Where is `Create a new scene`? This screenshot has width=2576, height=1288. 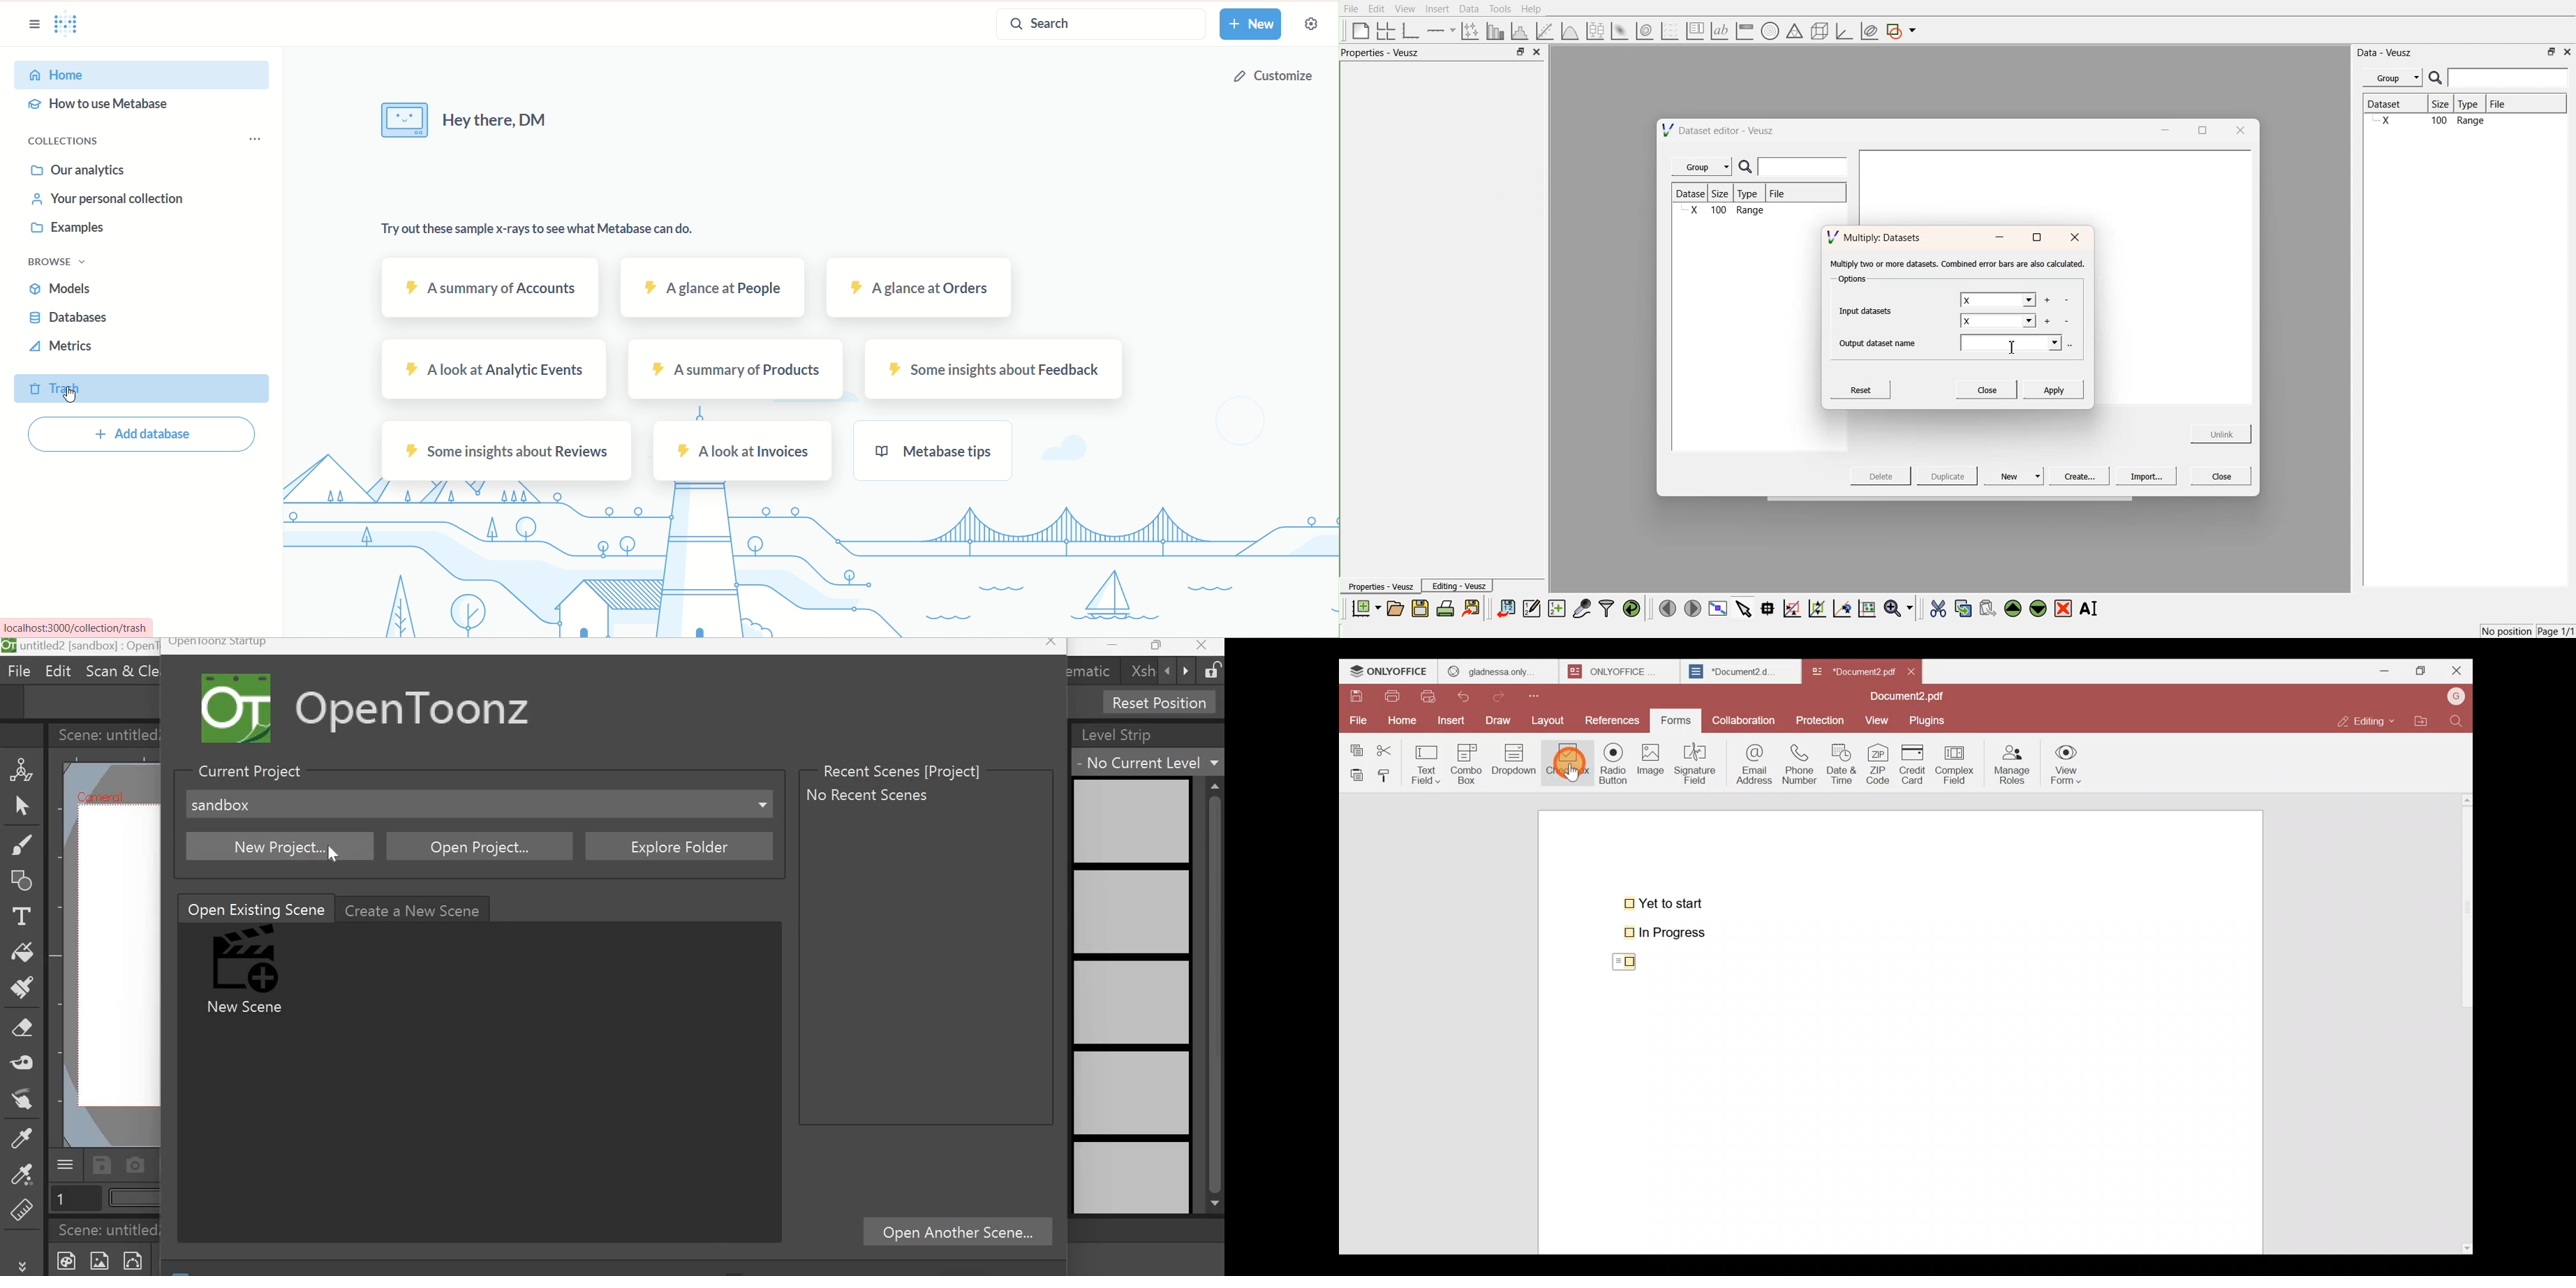 Create a new scene is located at coordinates (413, 909).